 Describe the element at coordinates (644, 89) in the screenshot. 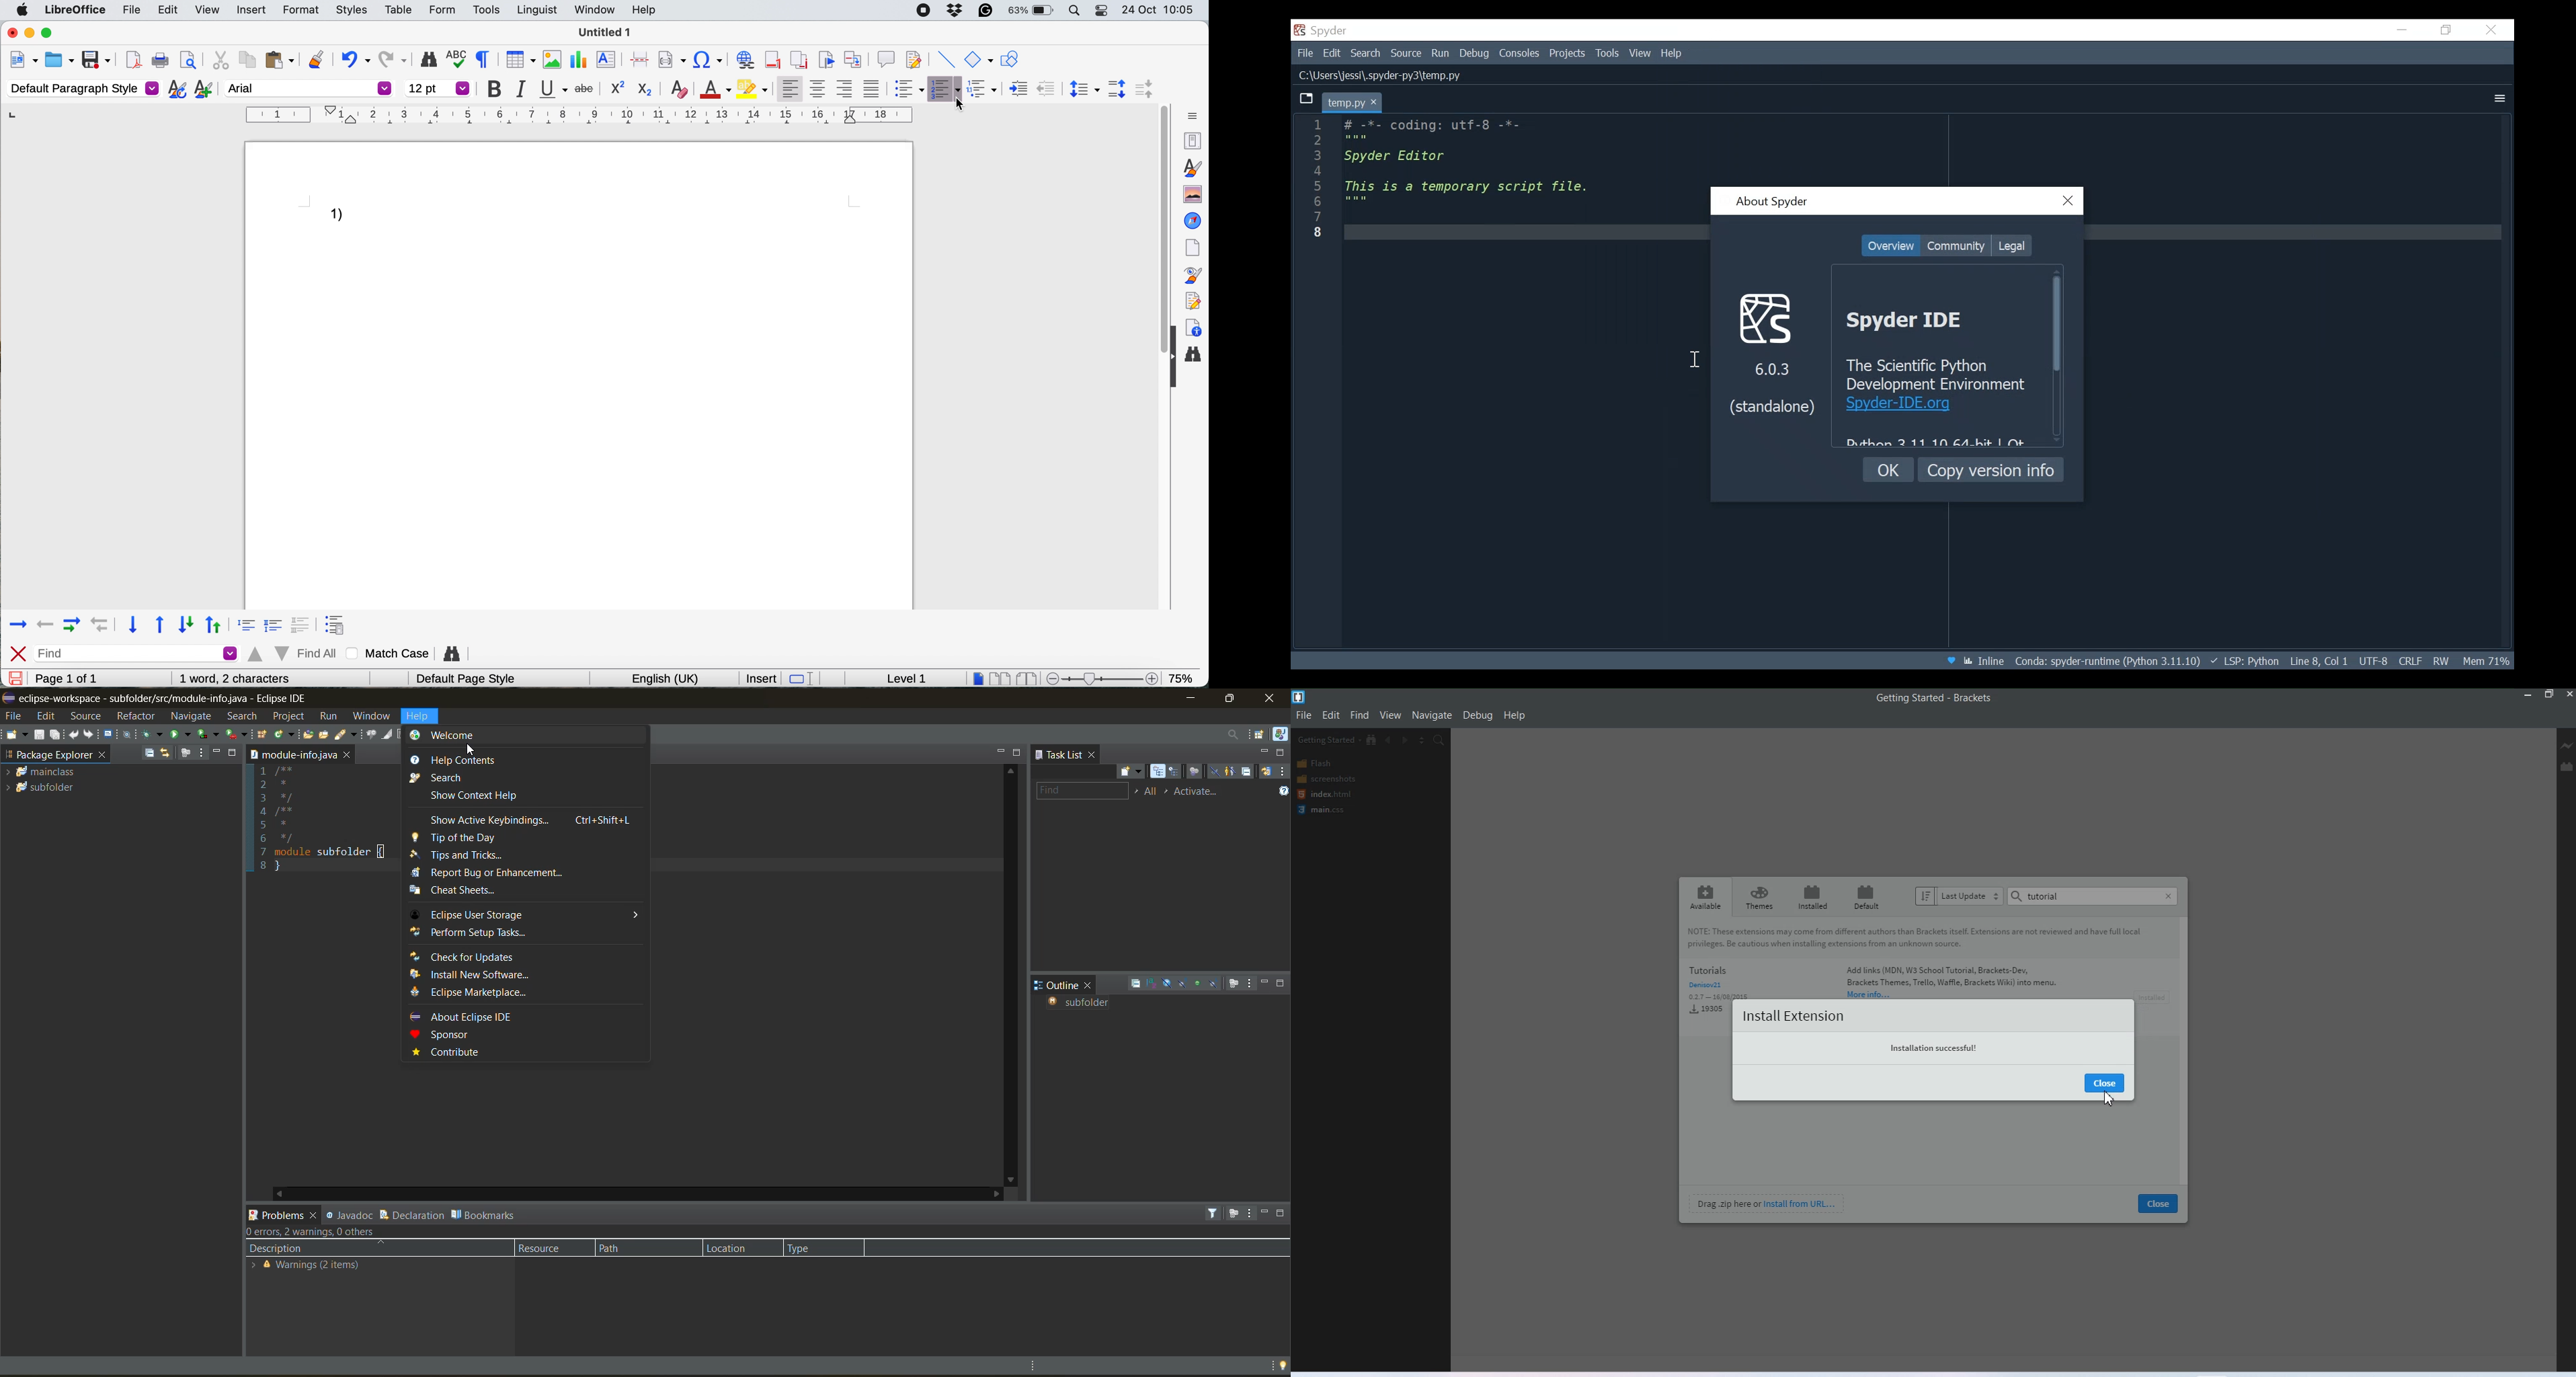

I see `subscript` at that location.